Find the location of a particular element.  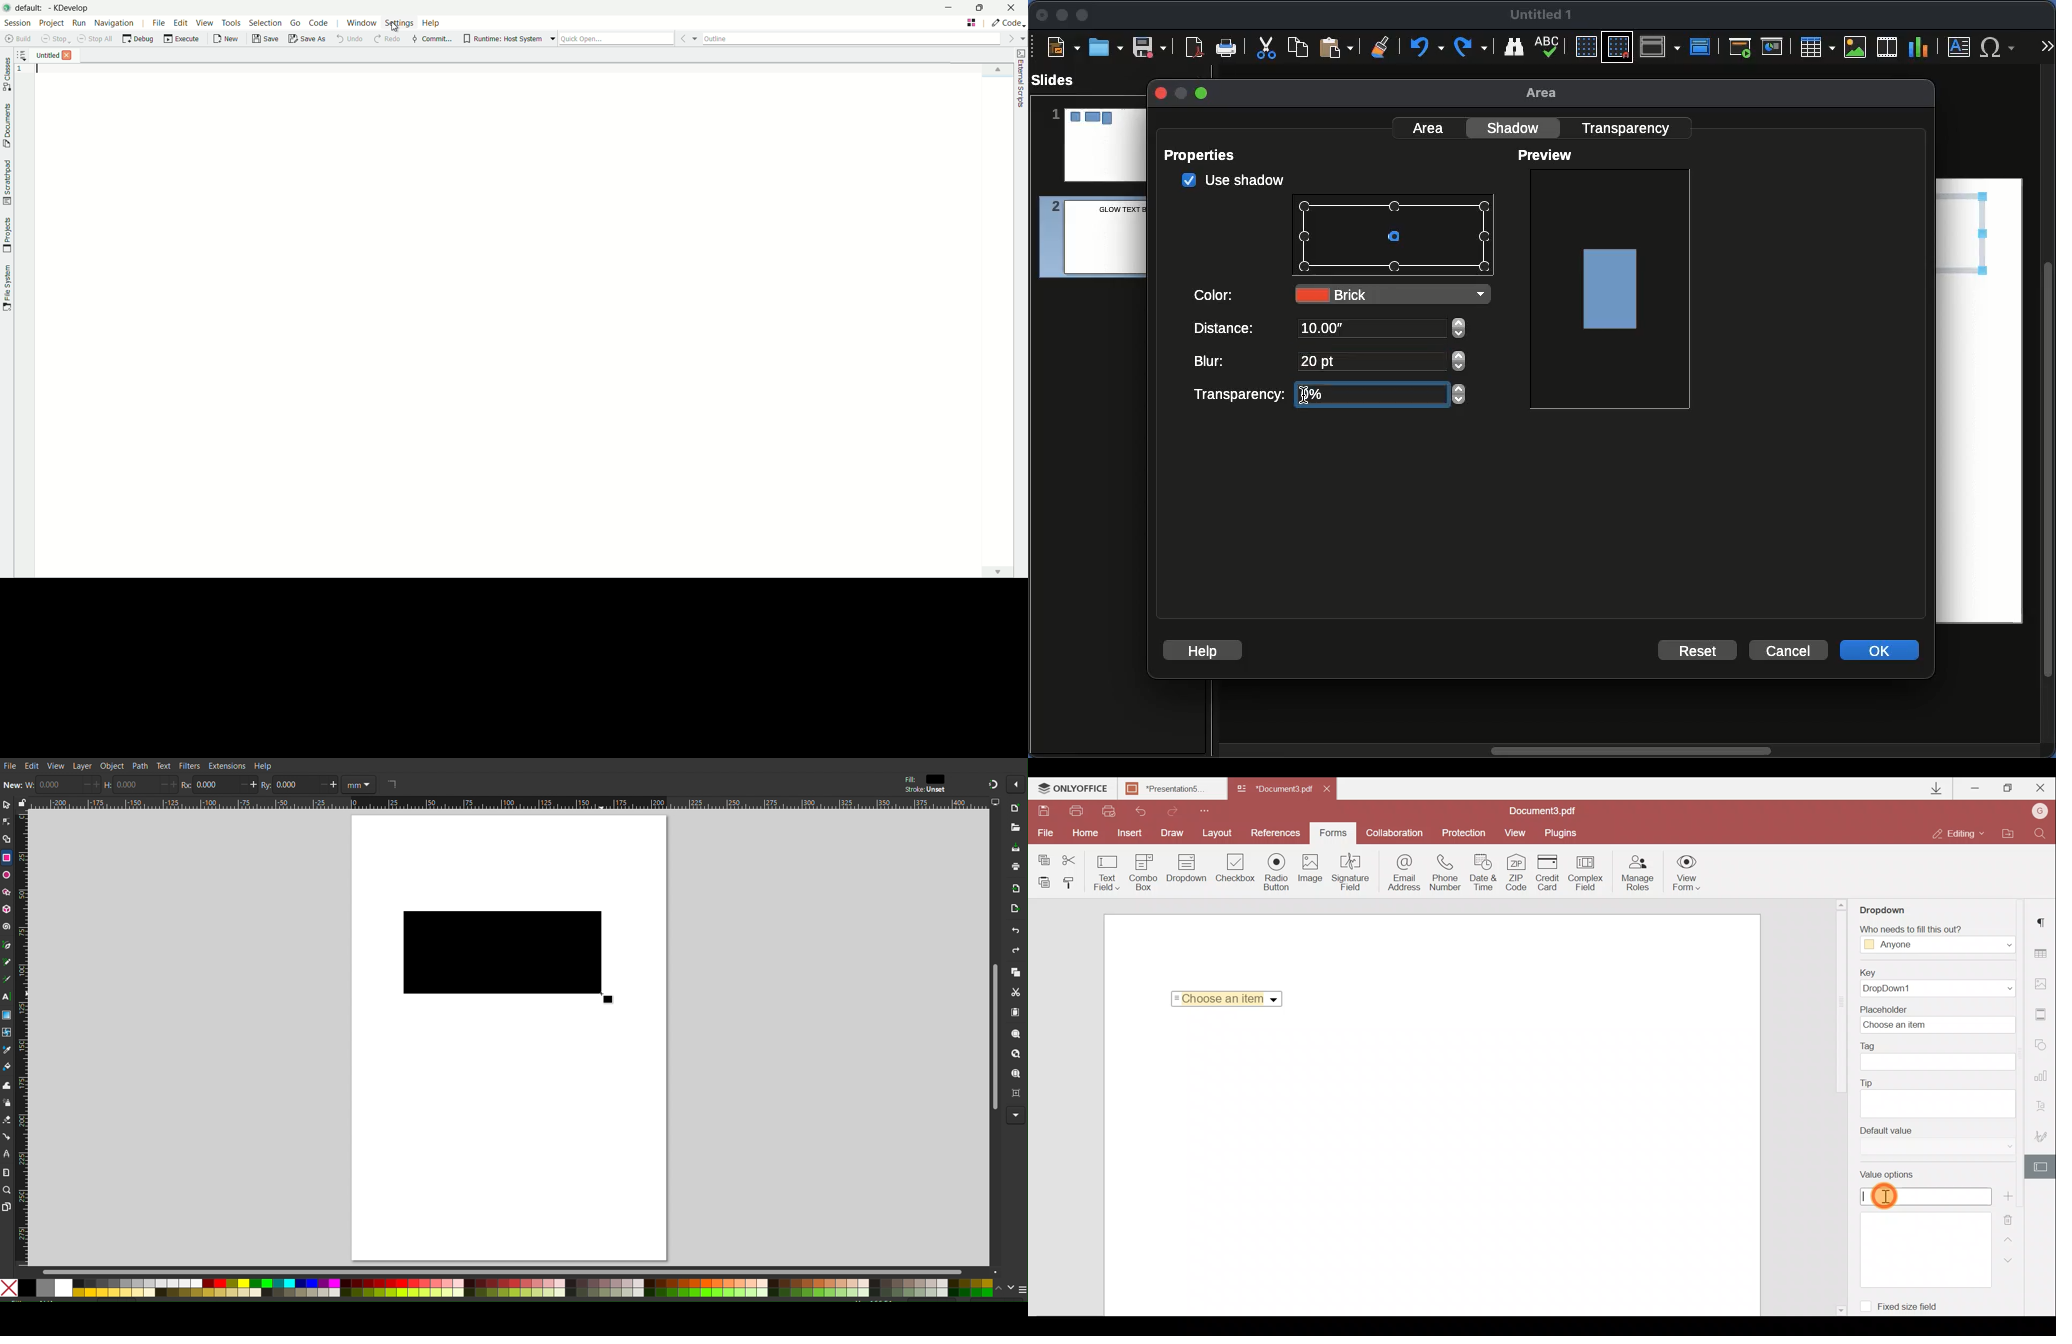

Find is located at coordinates (2040, 832).